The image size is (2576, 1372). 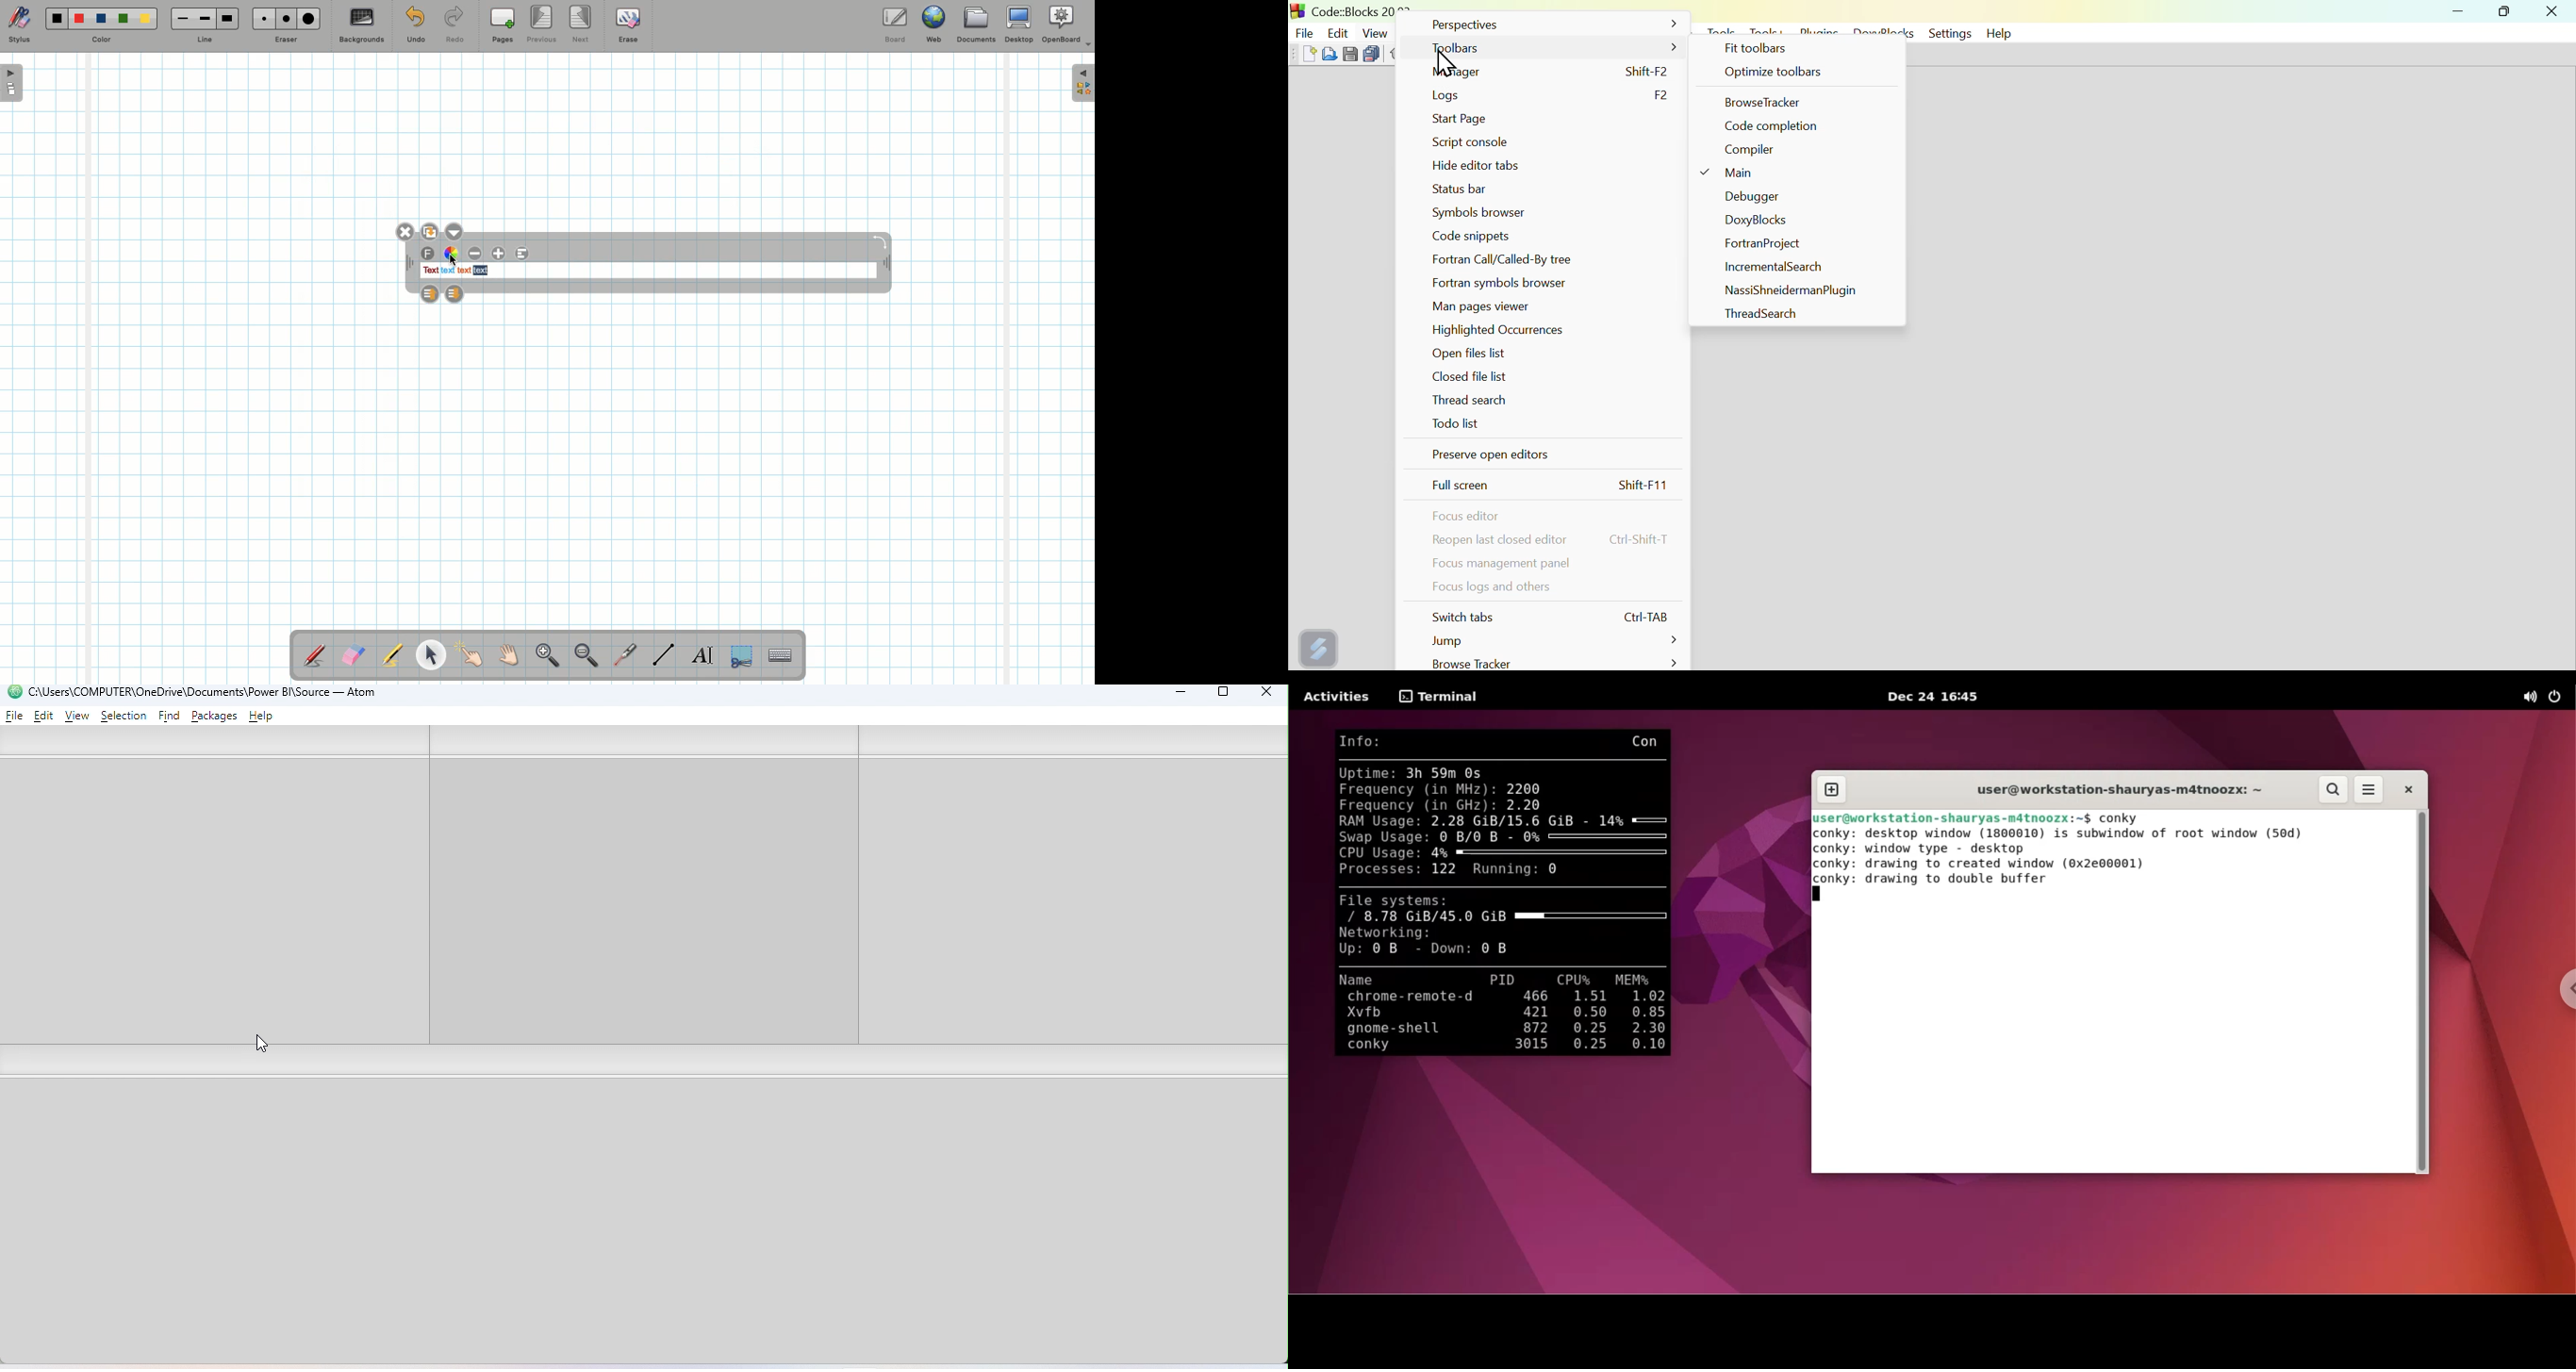 I want to click on Managers, so click(x=1556, y=71).